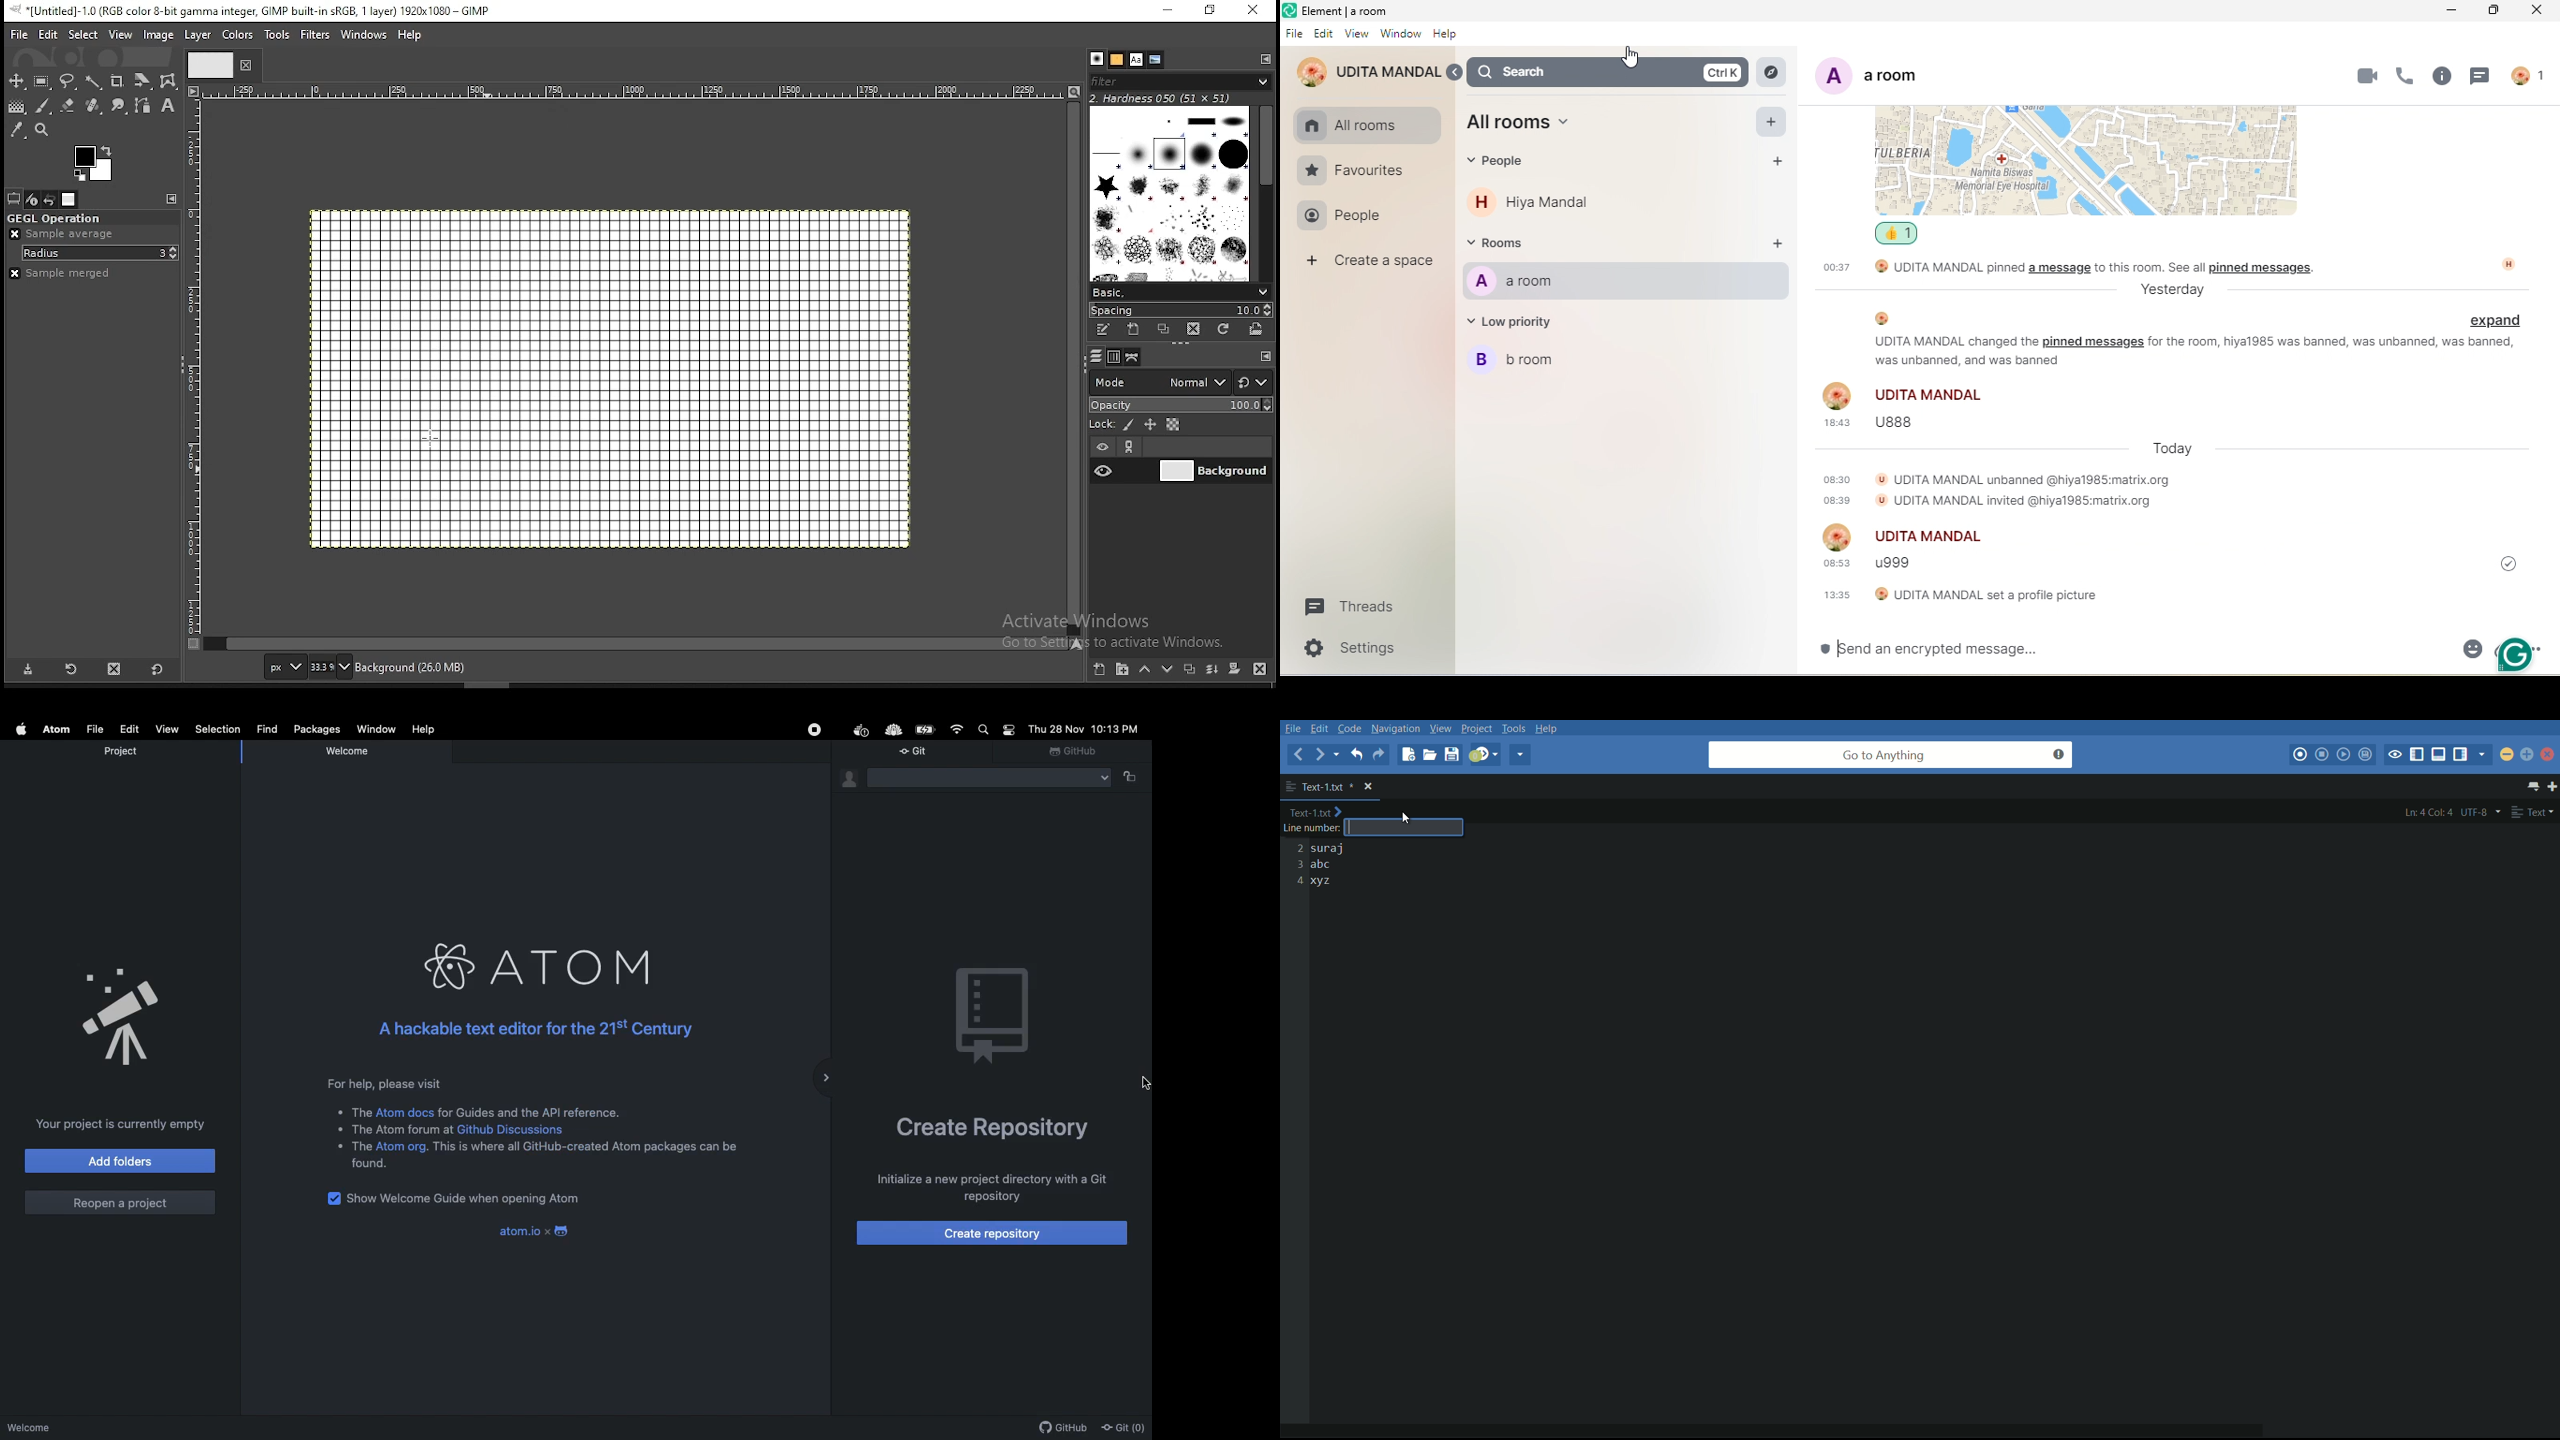 The image size is (2576, 1456). I want to click on Add All Rooms, so click(1774, 124).